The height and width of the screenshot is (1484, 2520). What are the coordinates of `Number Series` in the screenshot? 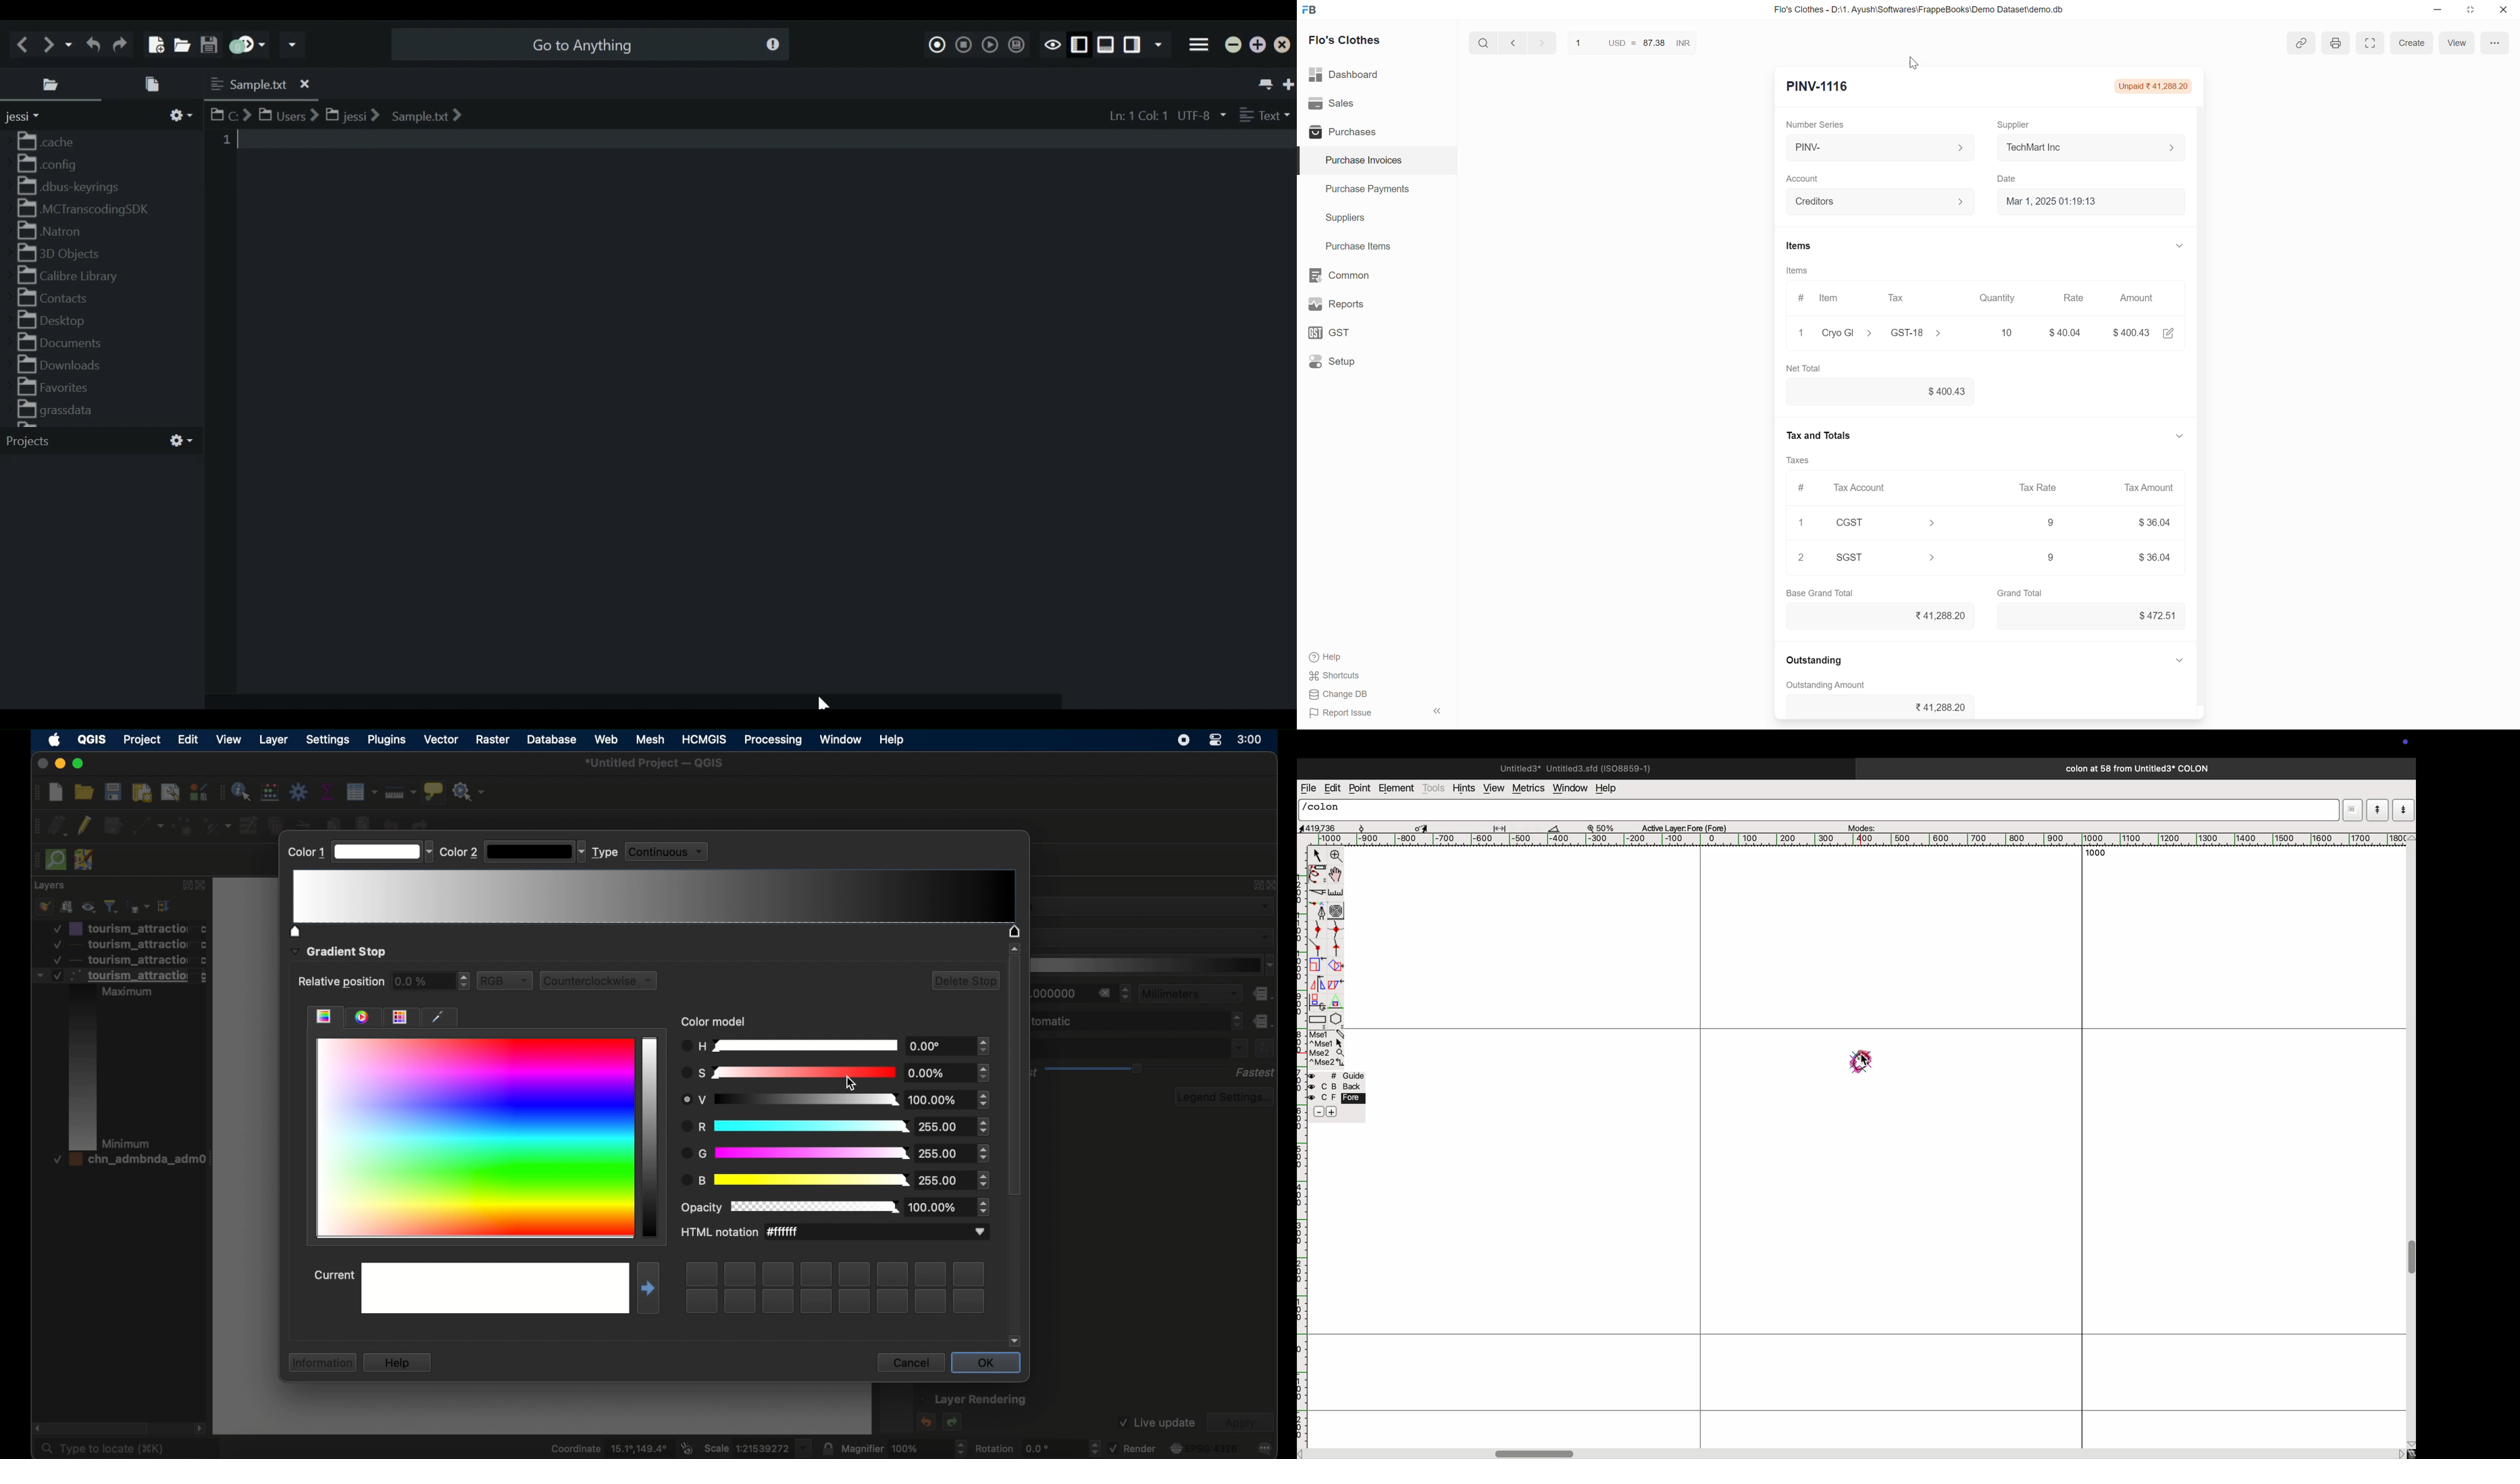 It's located at (1821, 123).